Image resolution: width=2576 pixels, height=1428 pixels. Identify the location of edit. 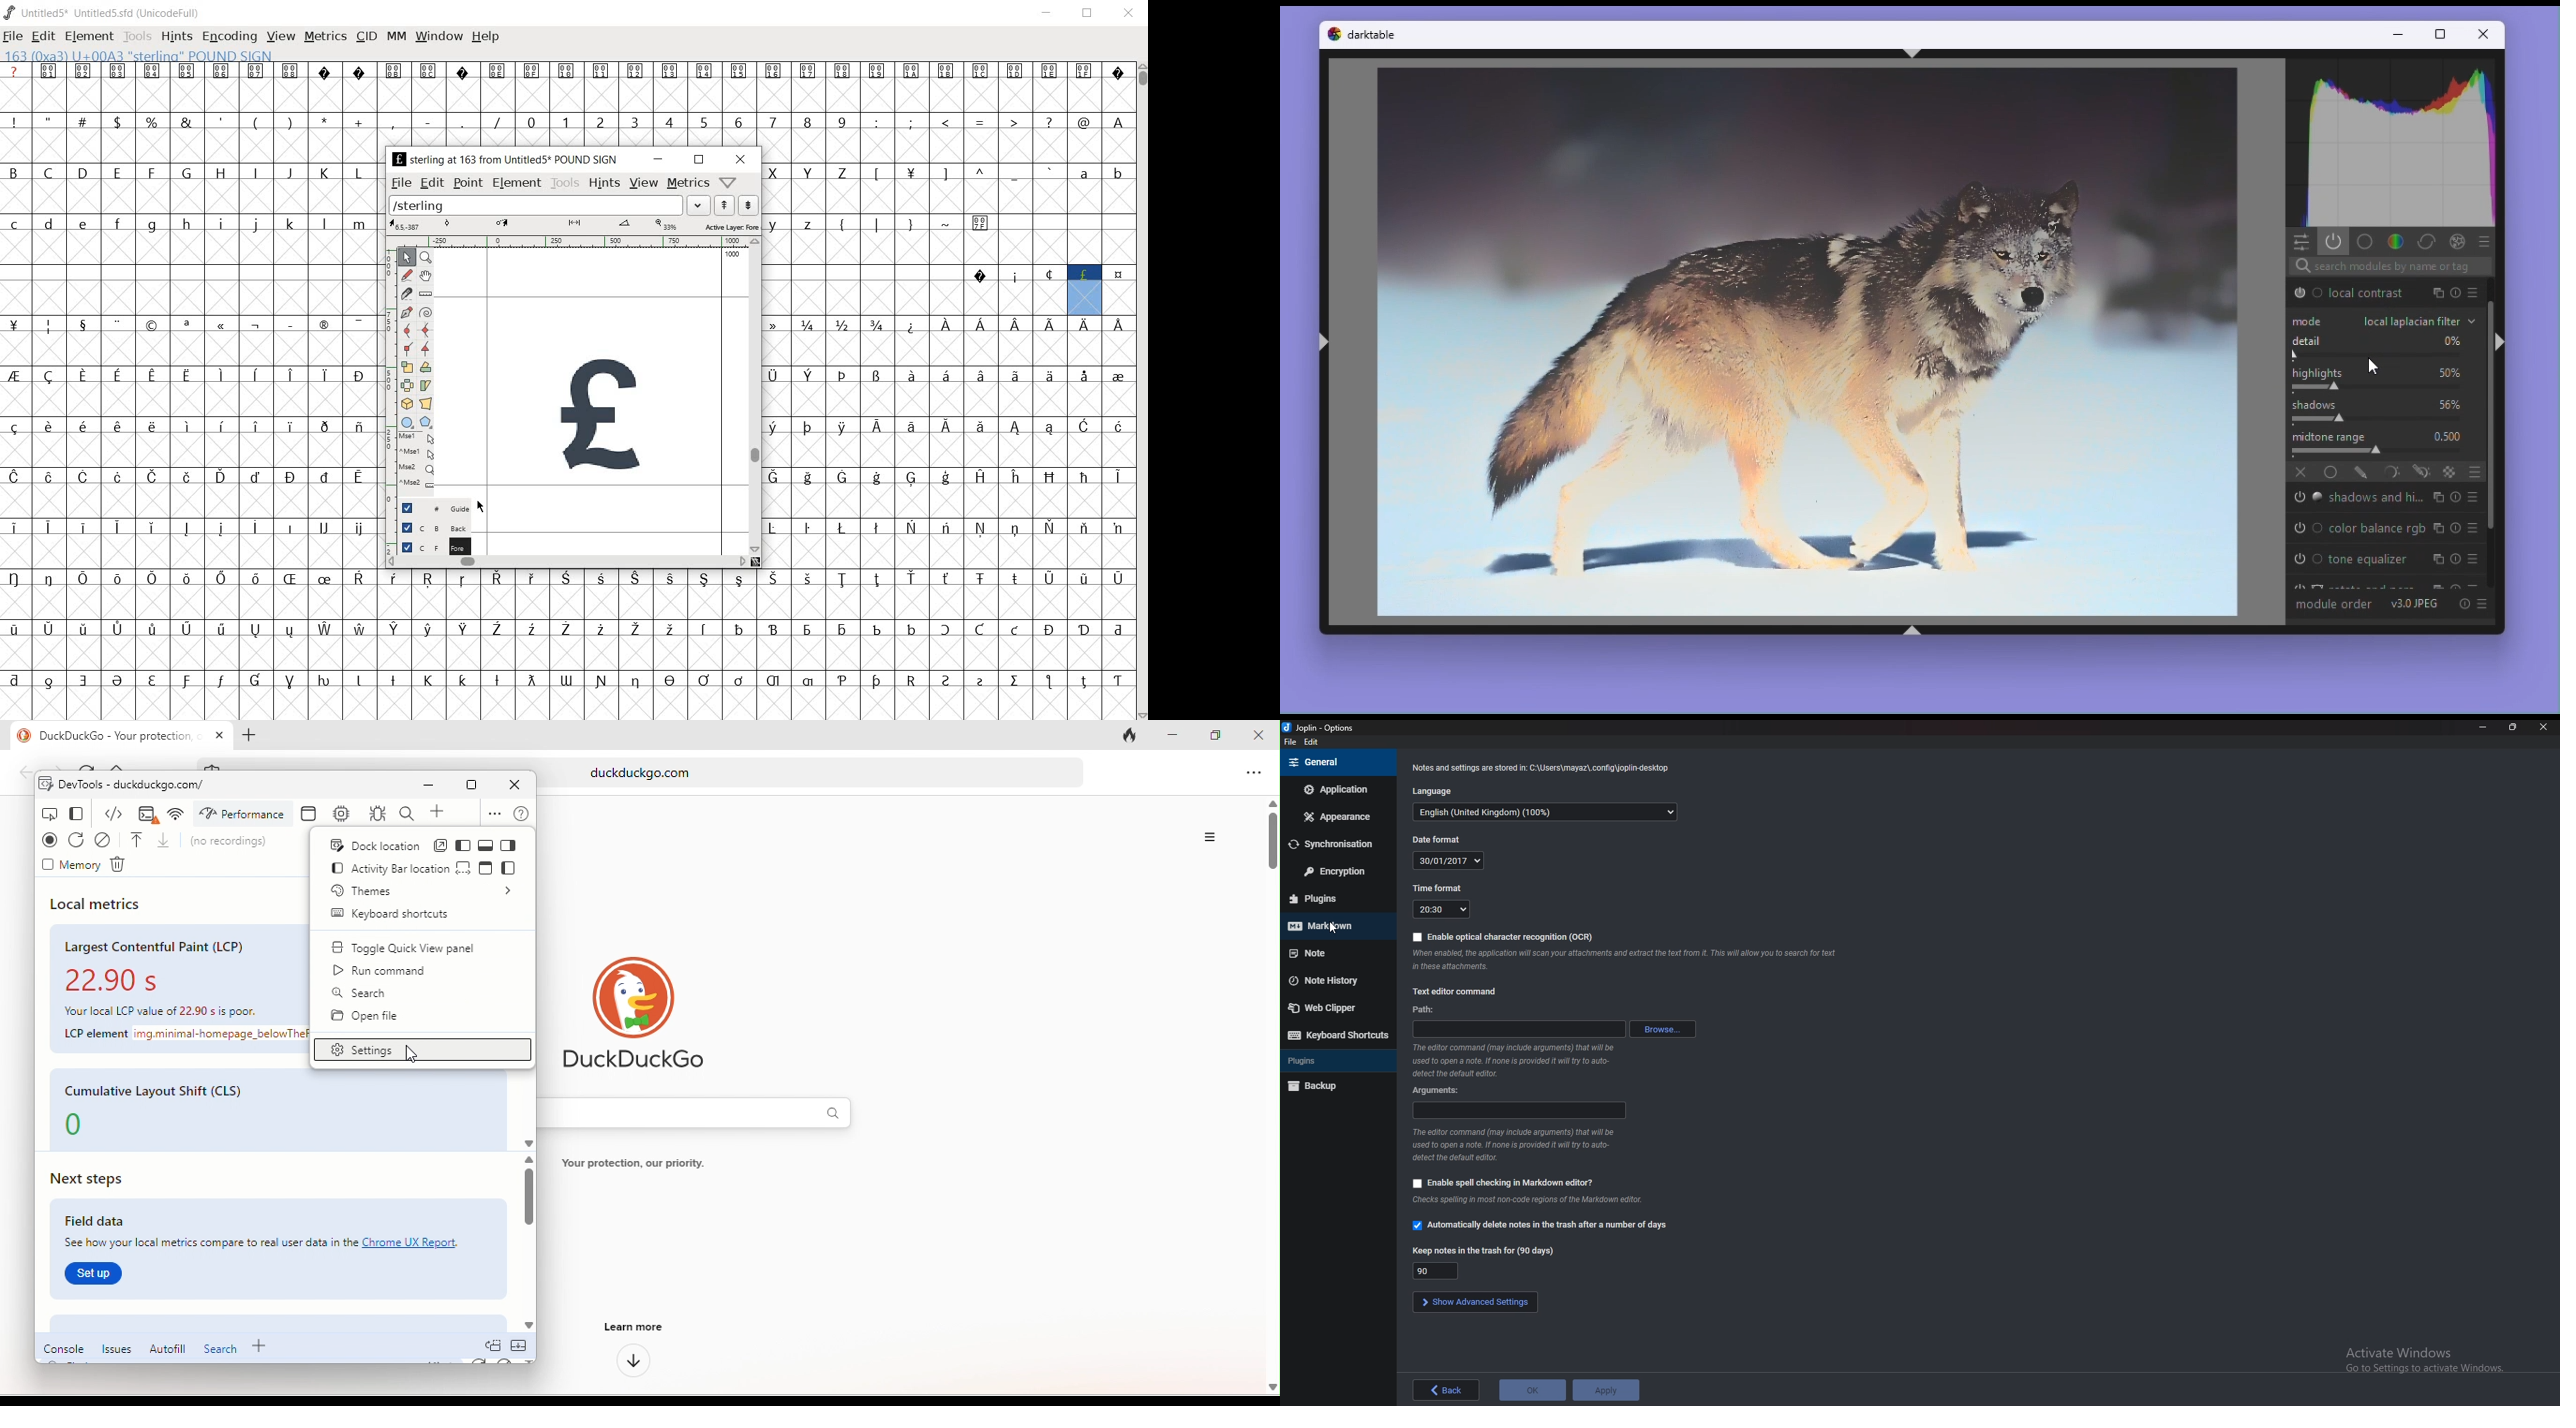
(1313, 741).